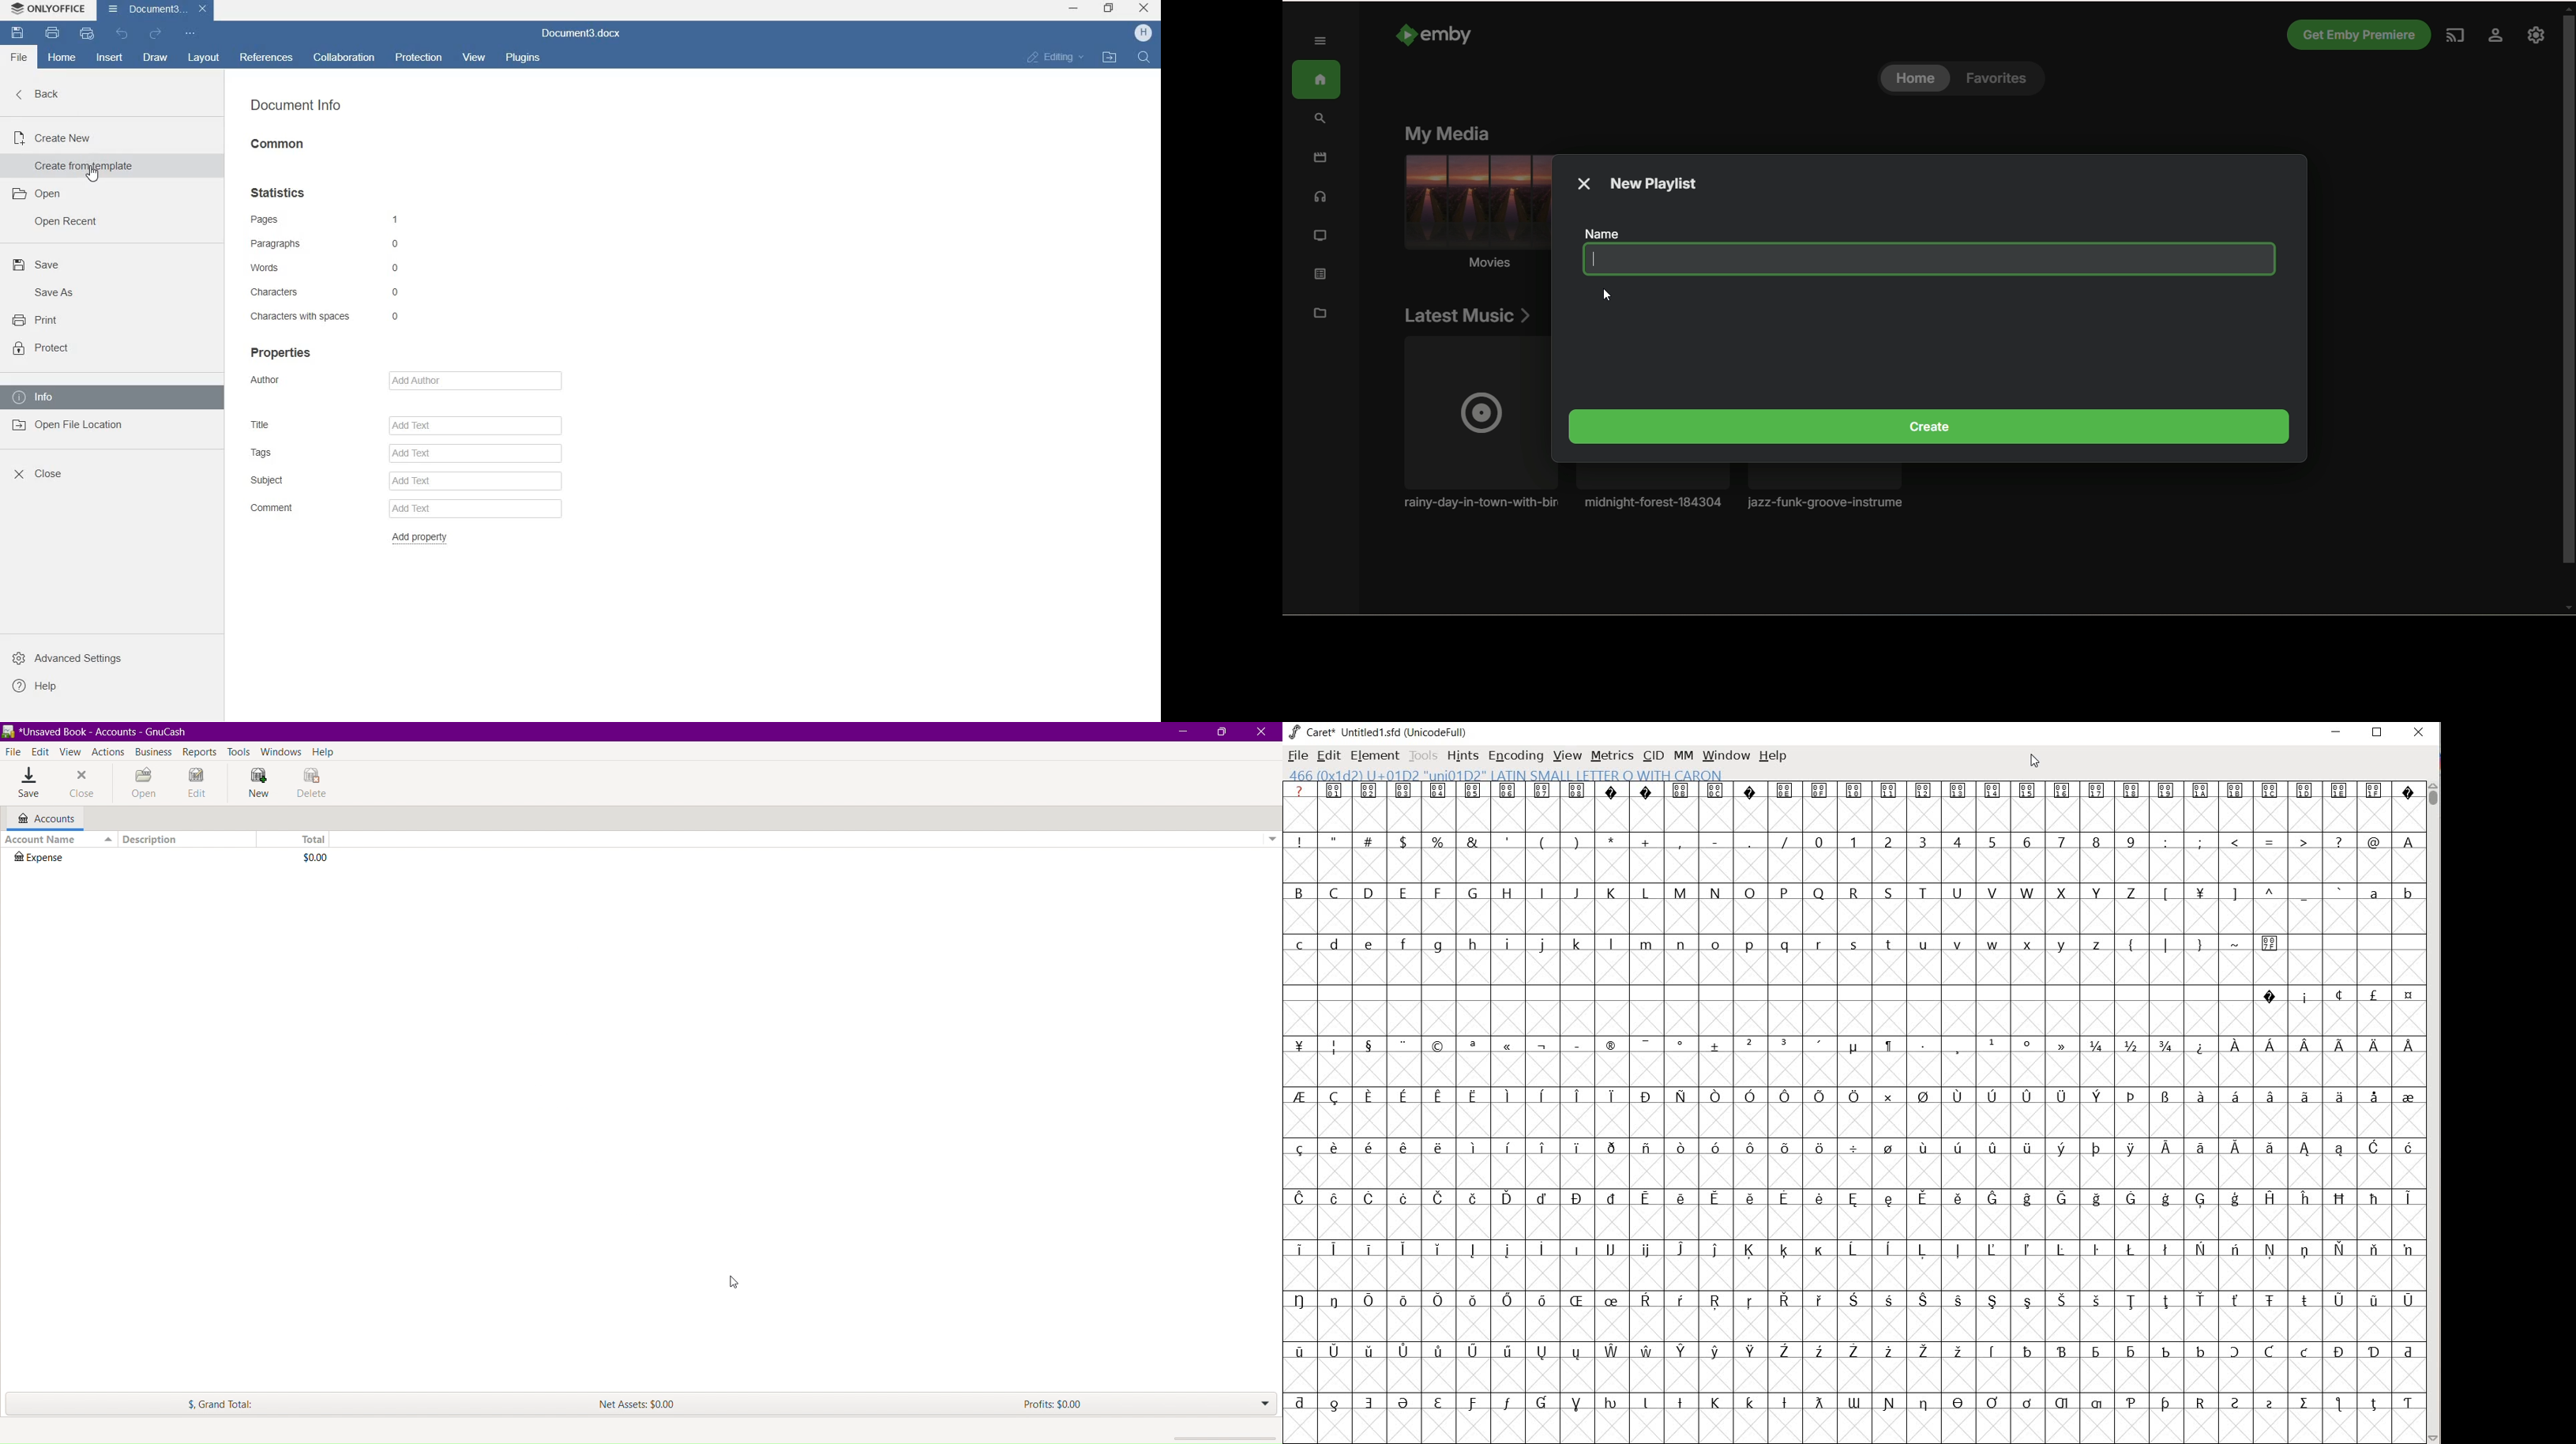 This screenshot has height=1456, width=2576. I want to click on Close, so click(1262, 732).